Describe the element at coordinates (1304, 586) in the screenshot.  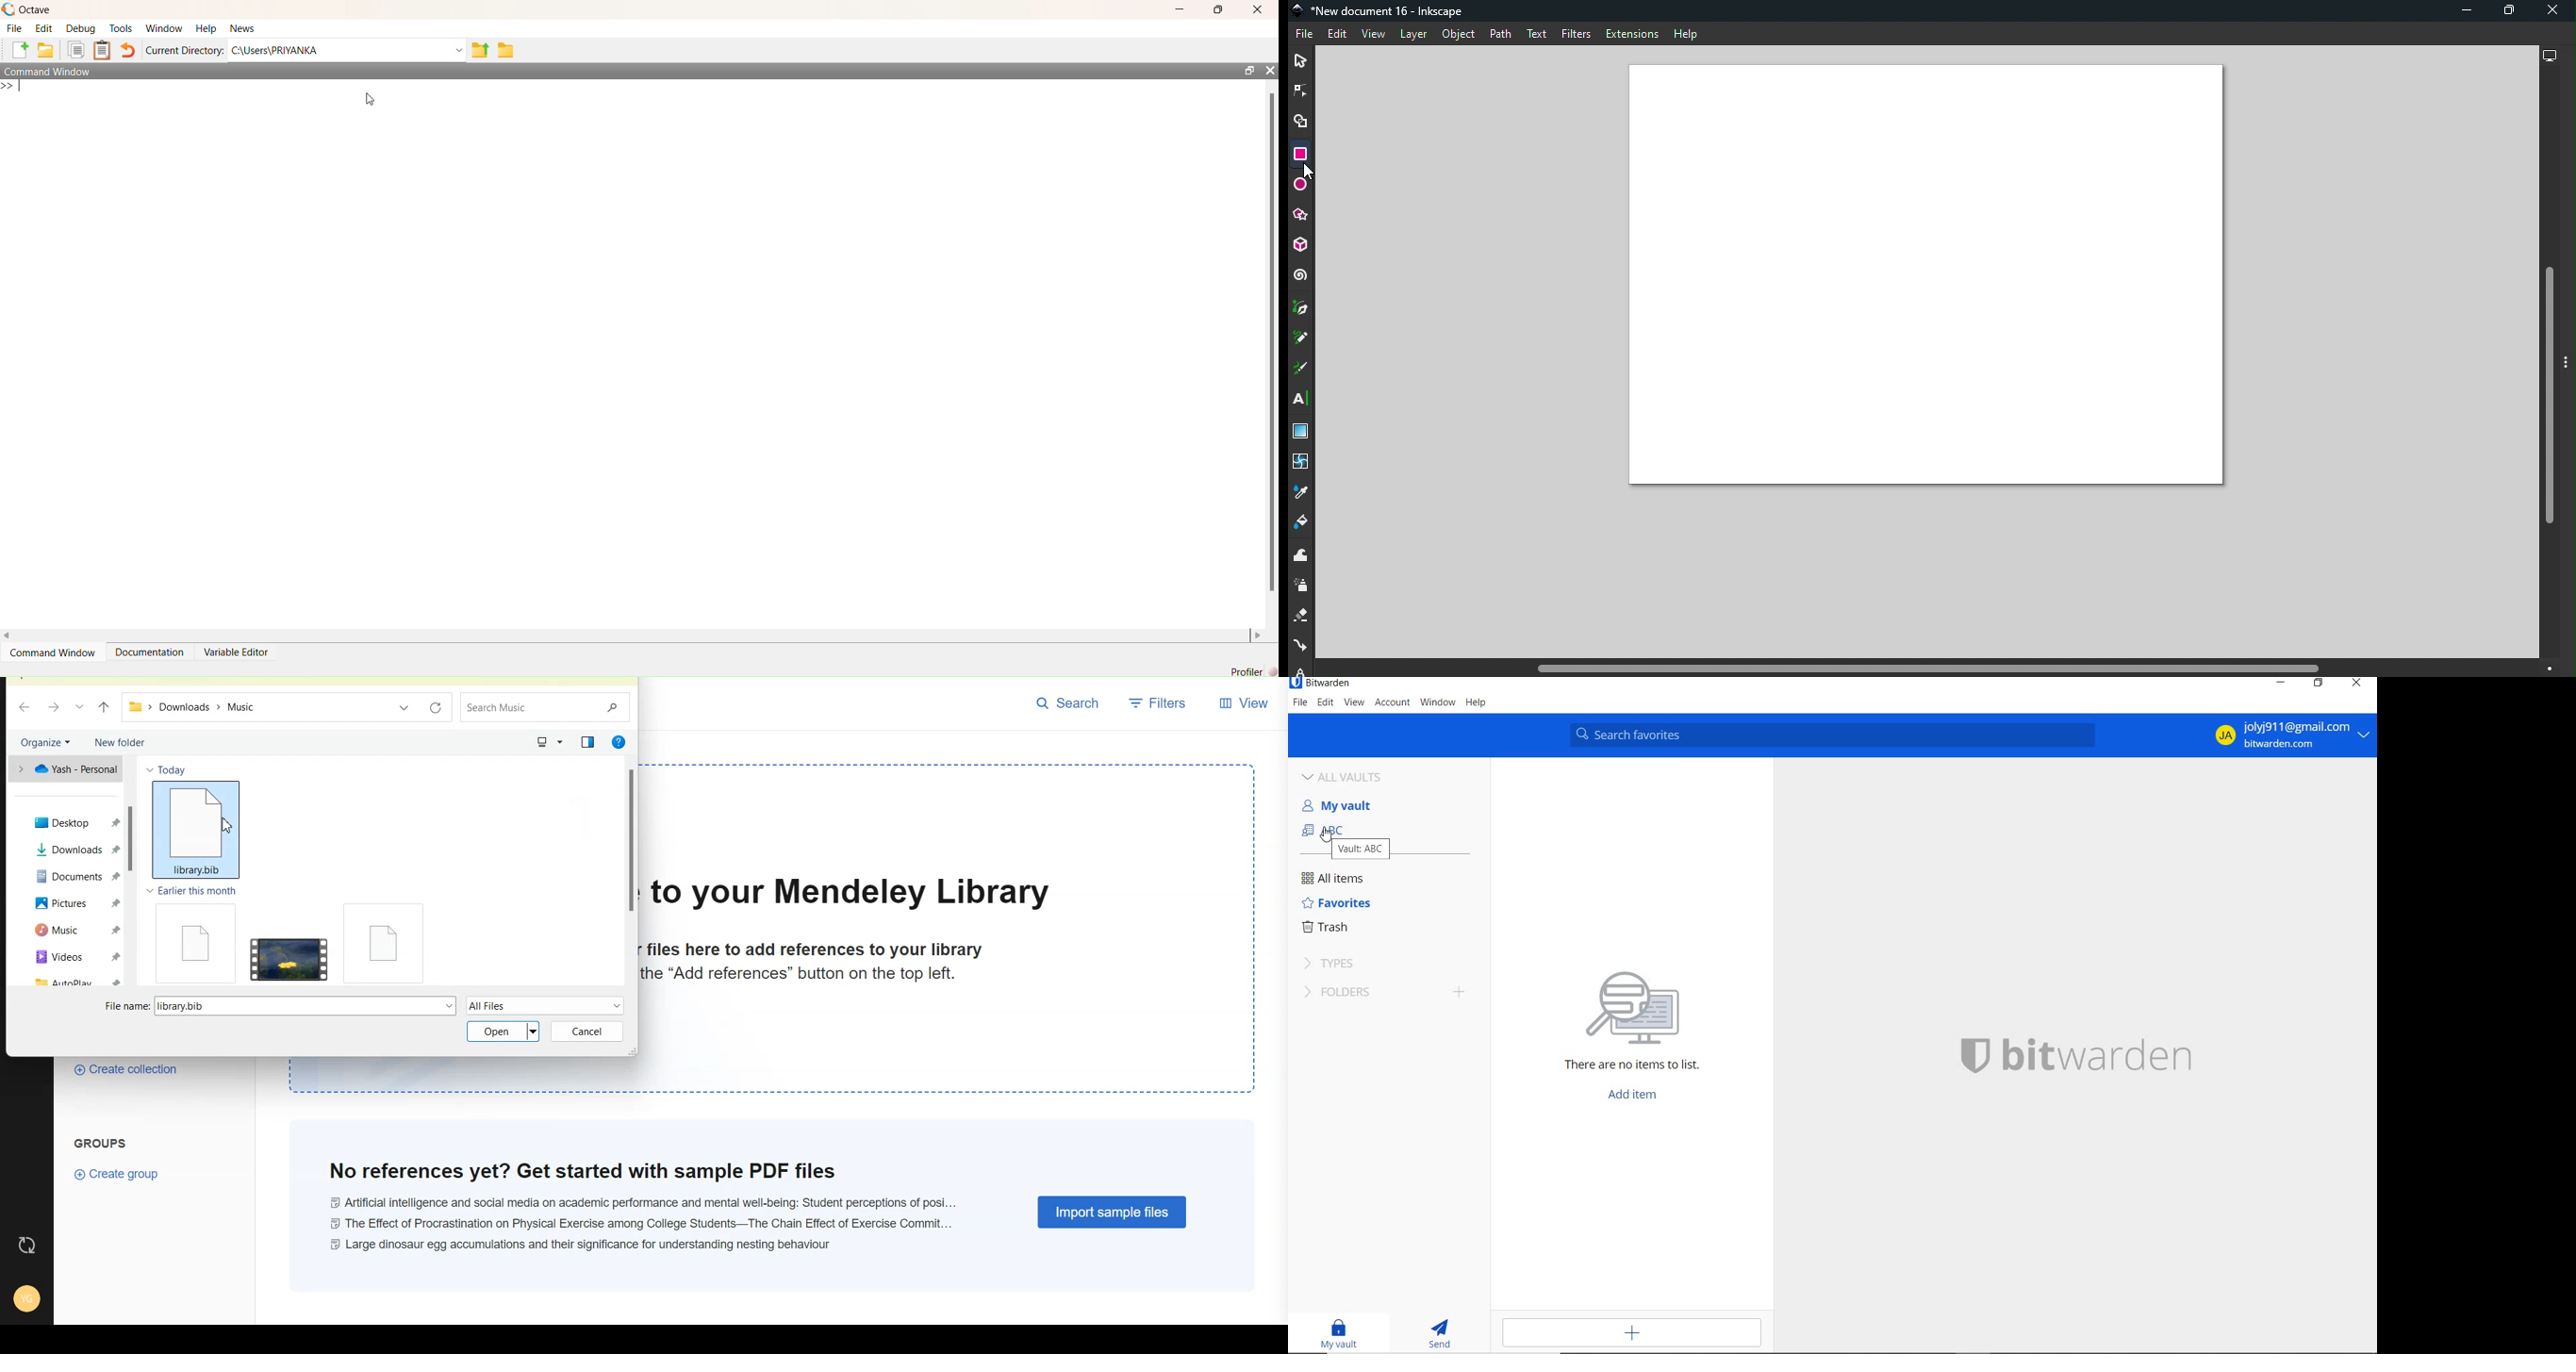
I see `Spray tool` at that location.